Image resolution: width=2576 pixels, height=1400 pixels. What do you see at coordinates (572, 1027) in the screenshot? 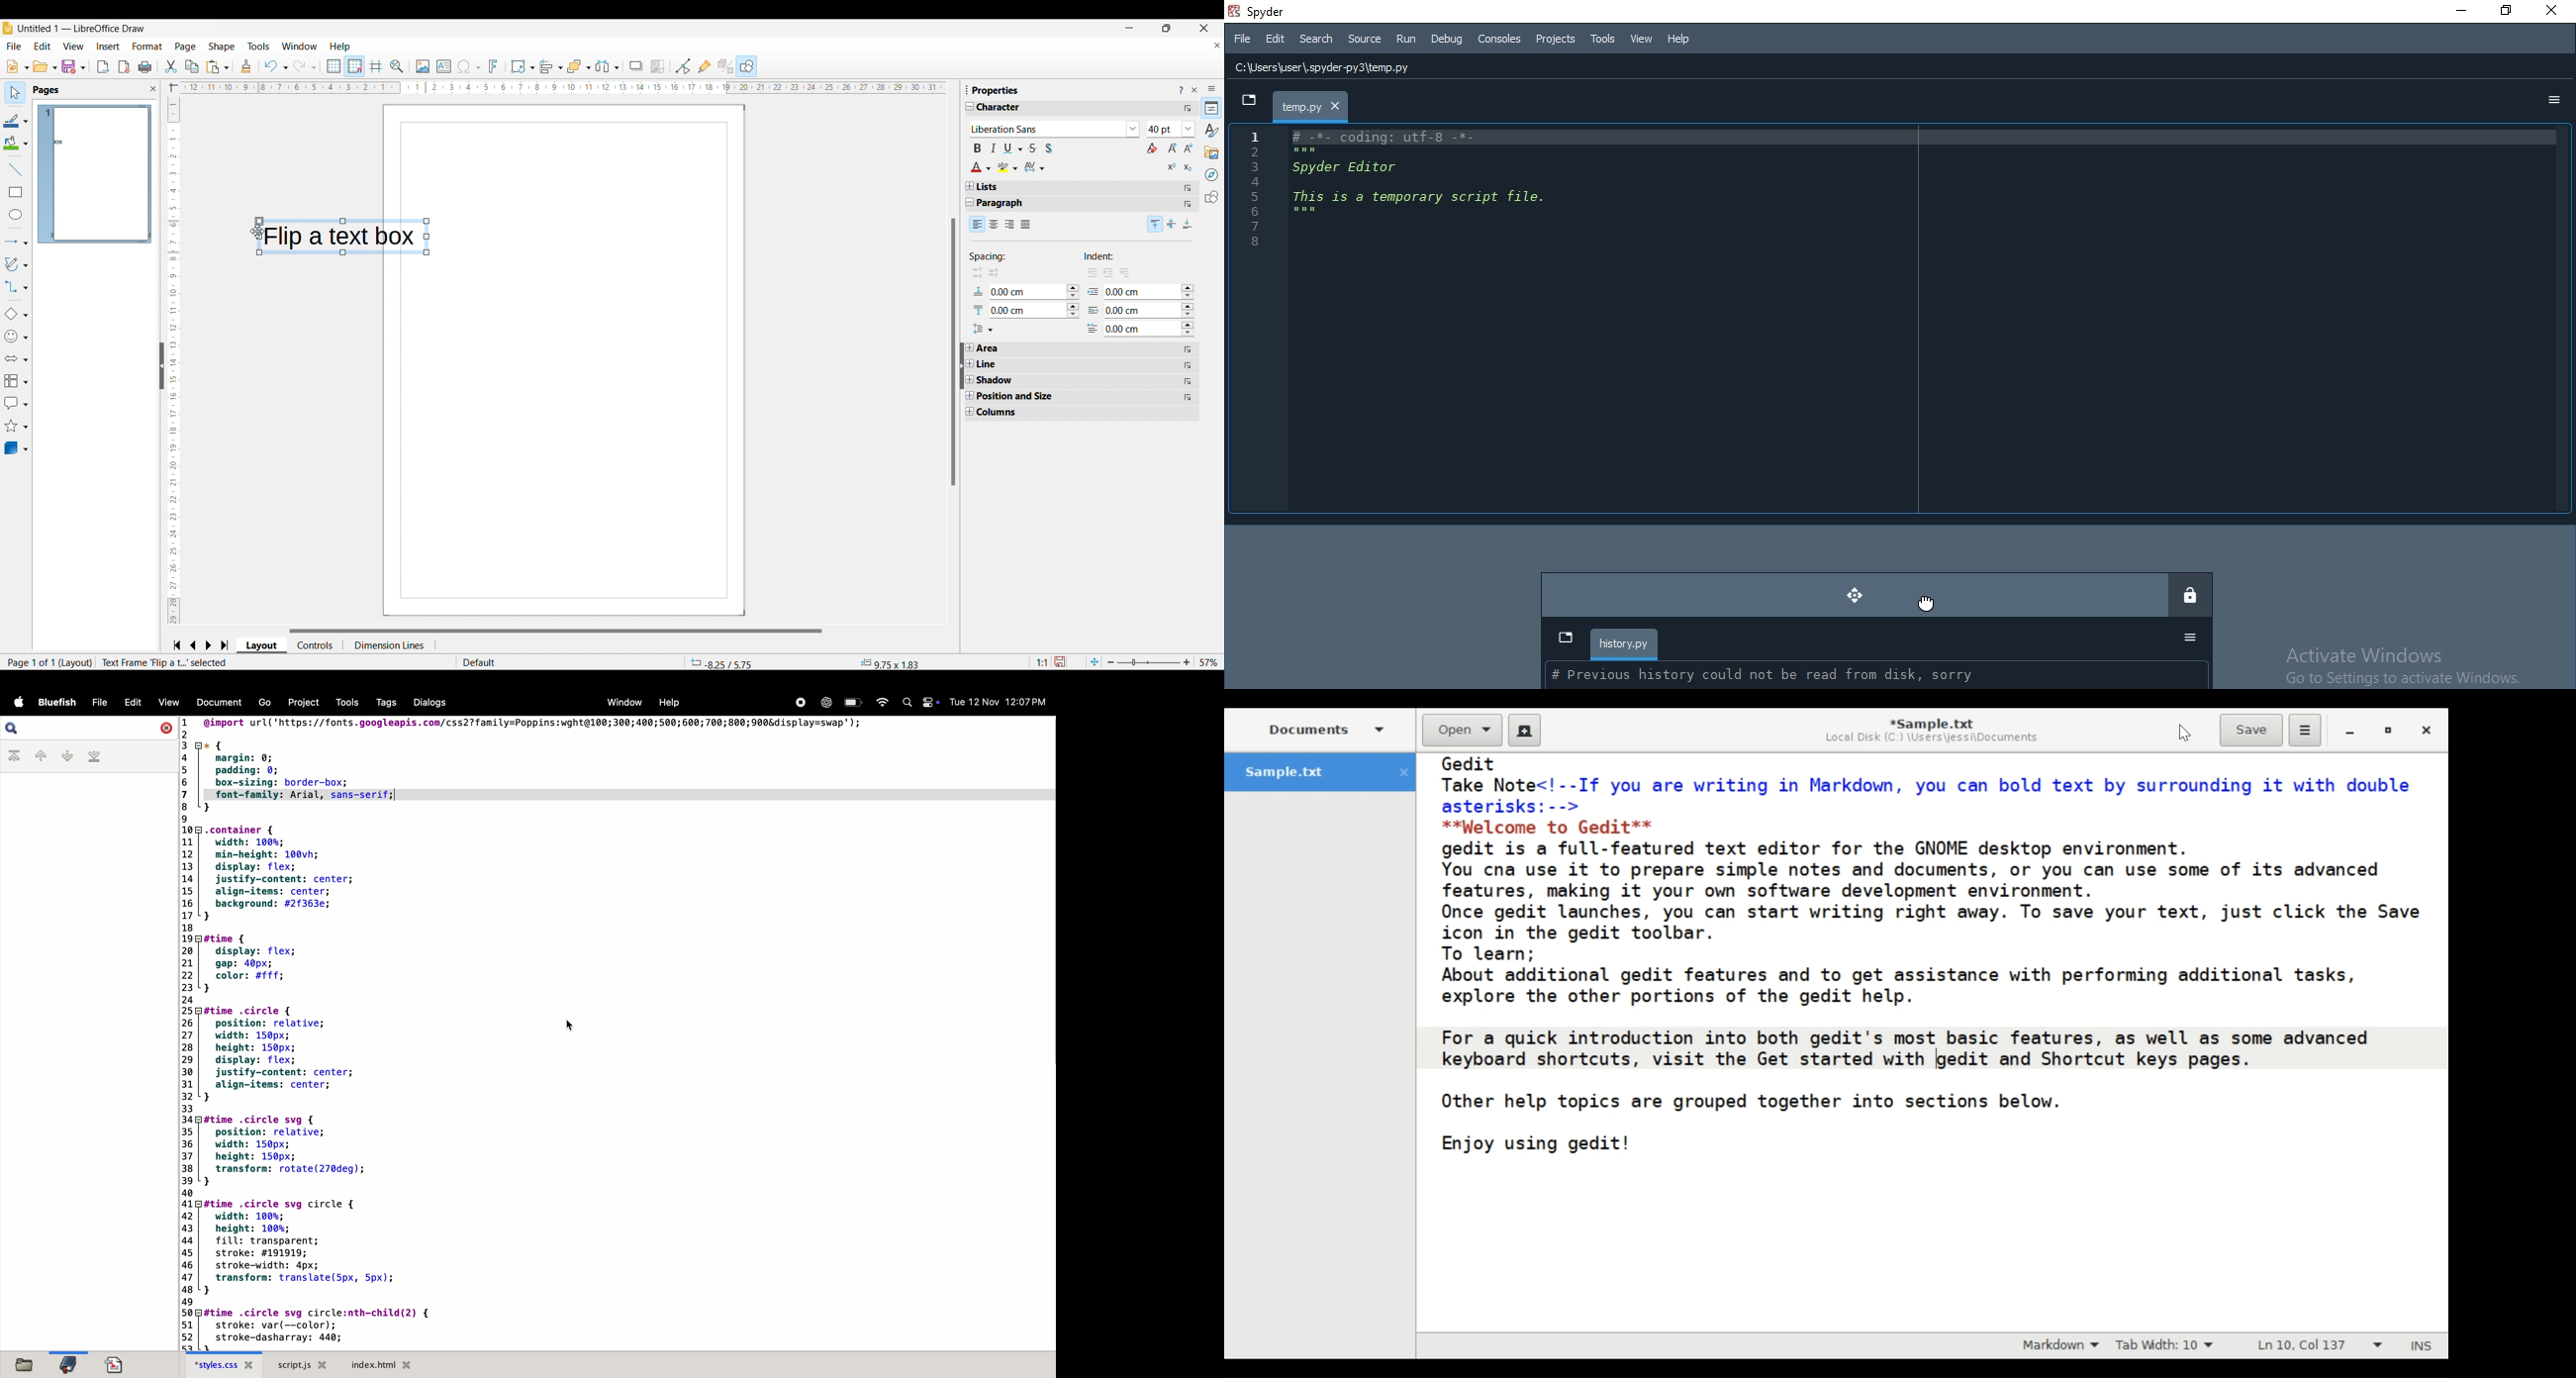
I see `cursor` at bounding box center [572, 1027].